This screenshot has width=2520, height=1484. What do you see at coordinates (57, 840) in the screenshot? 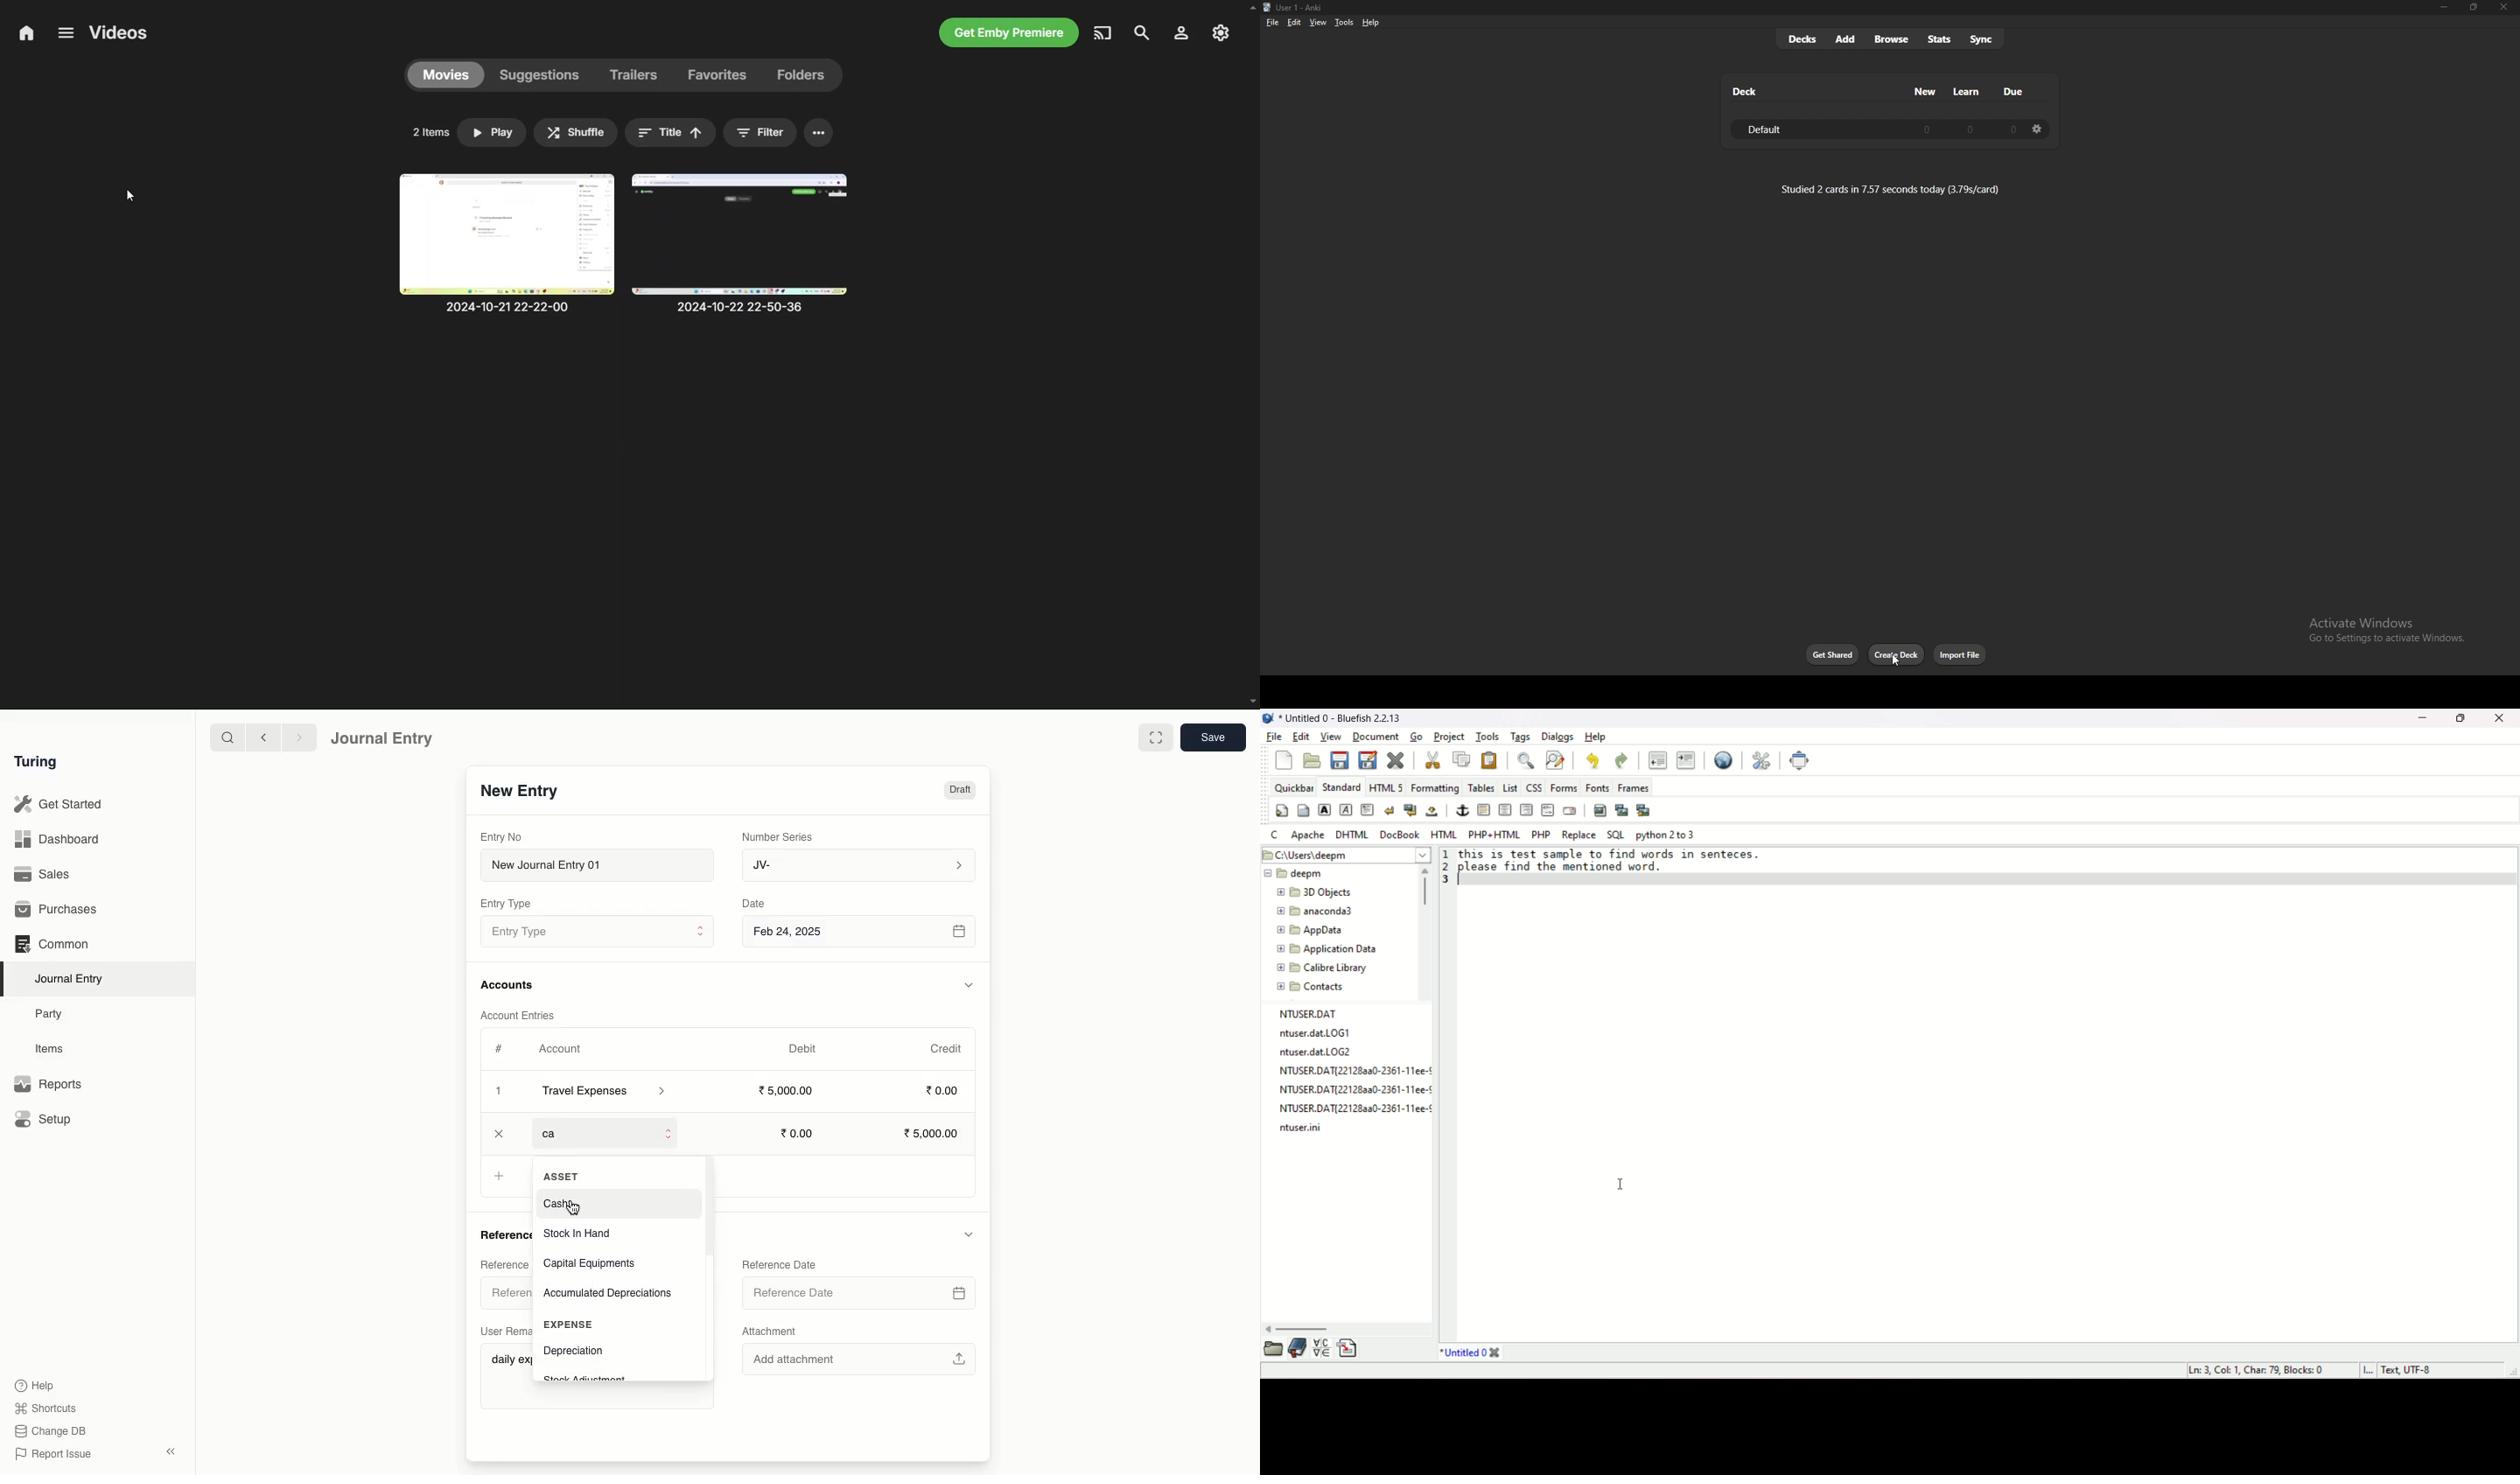
I see `Dashboard` at bounding box center [57, 840].